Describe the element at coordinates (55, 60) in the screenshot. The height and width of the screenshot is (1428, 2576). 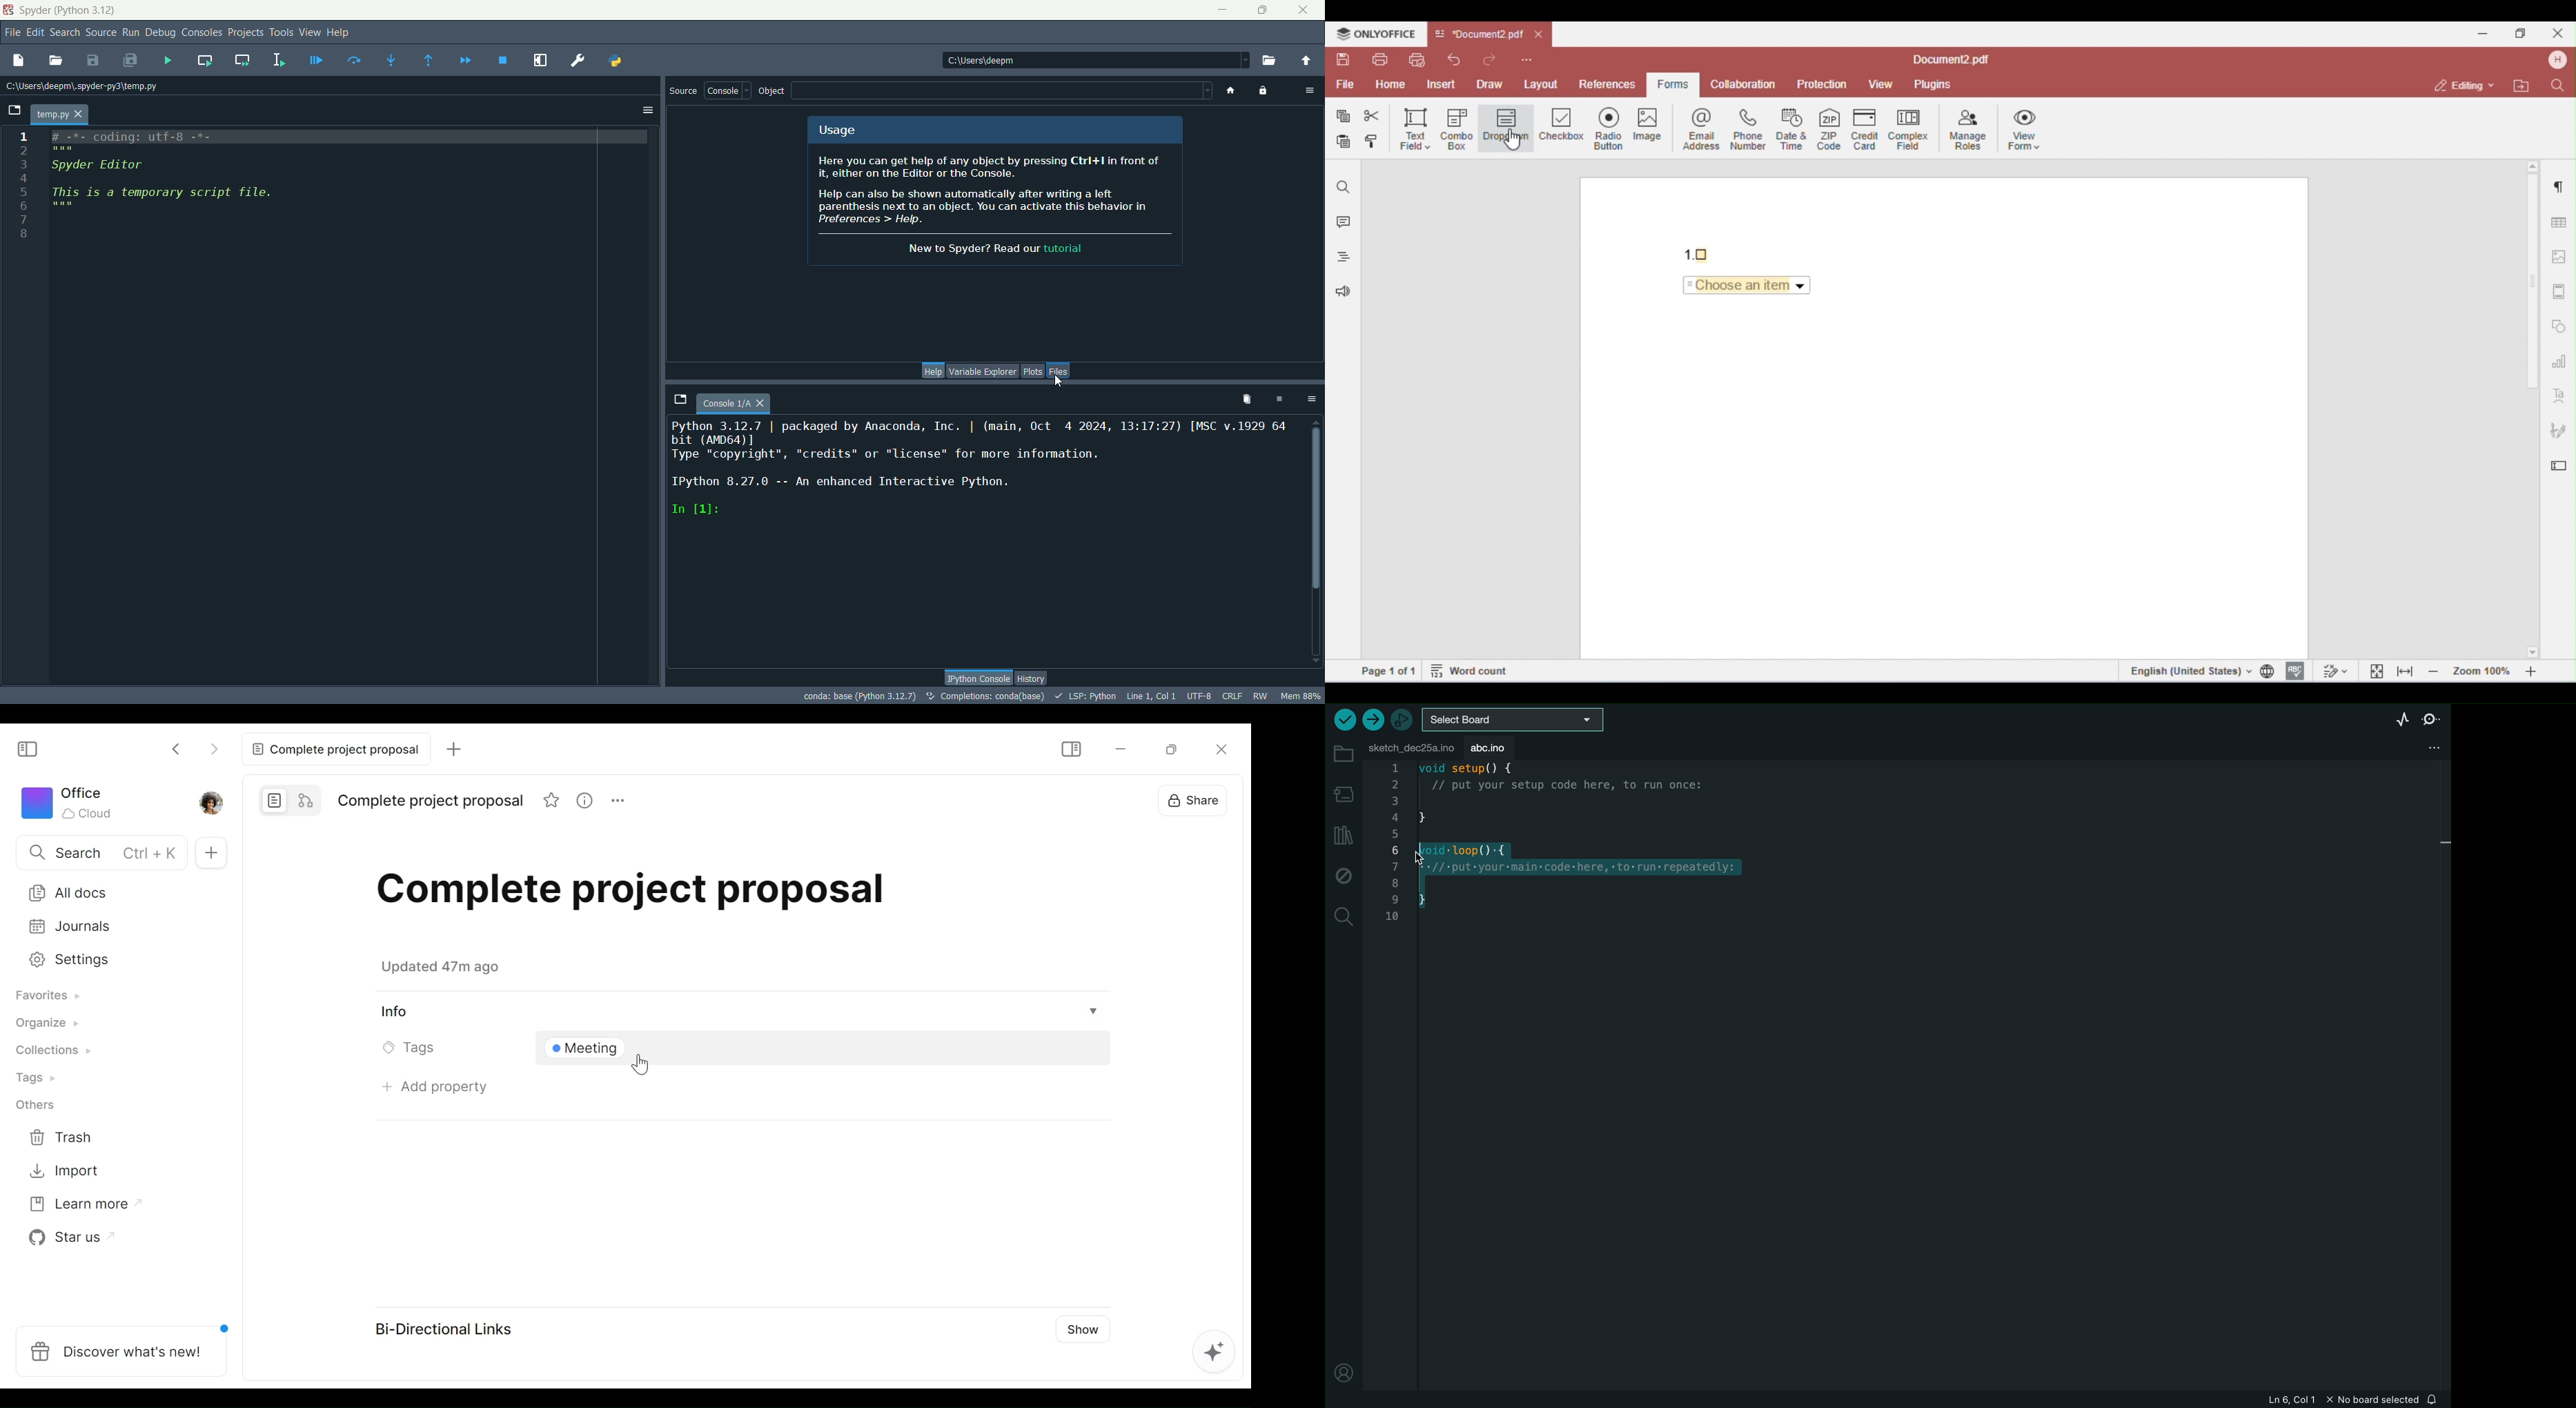
I see `open file` at that location.